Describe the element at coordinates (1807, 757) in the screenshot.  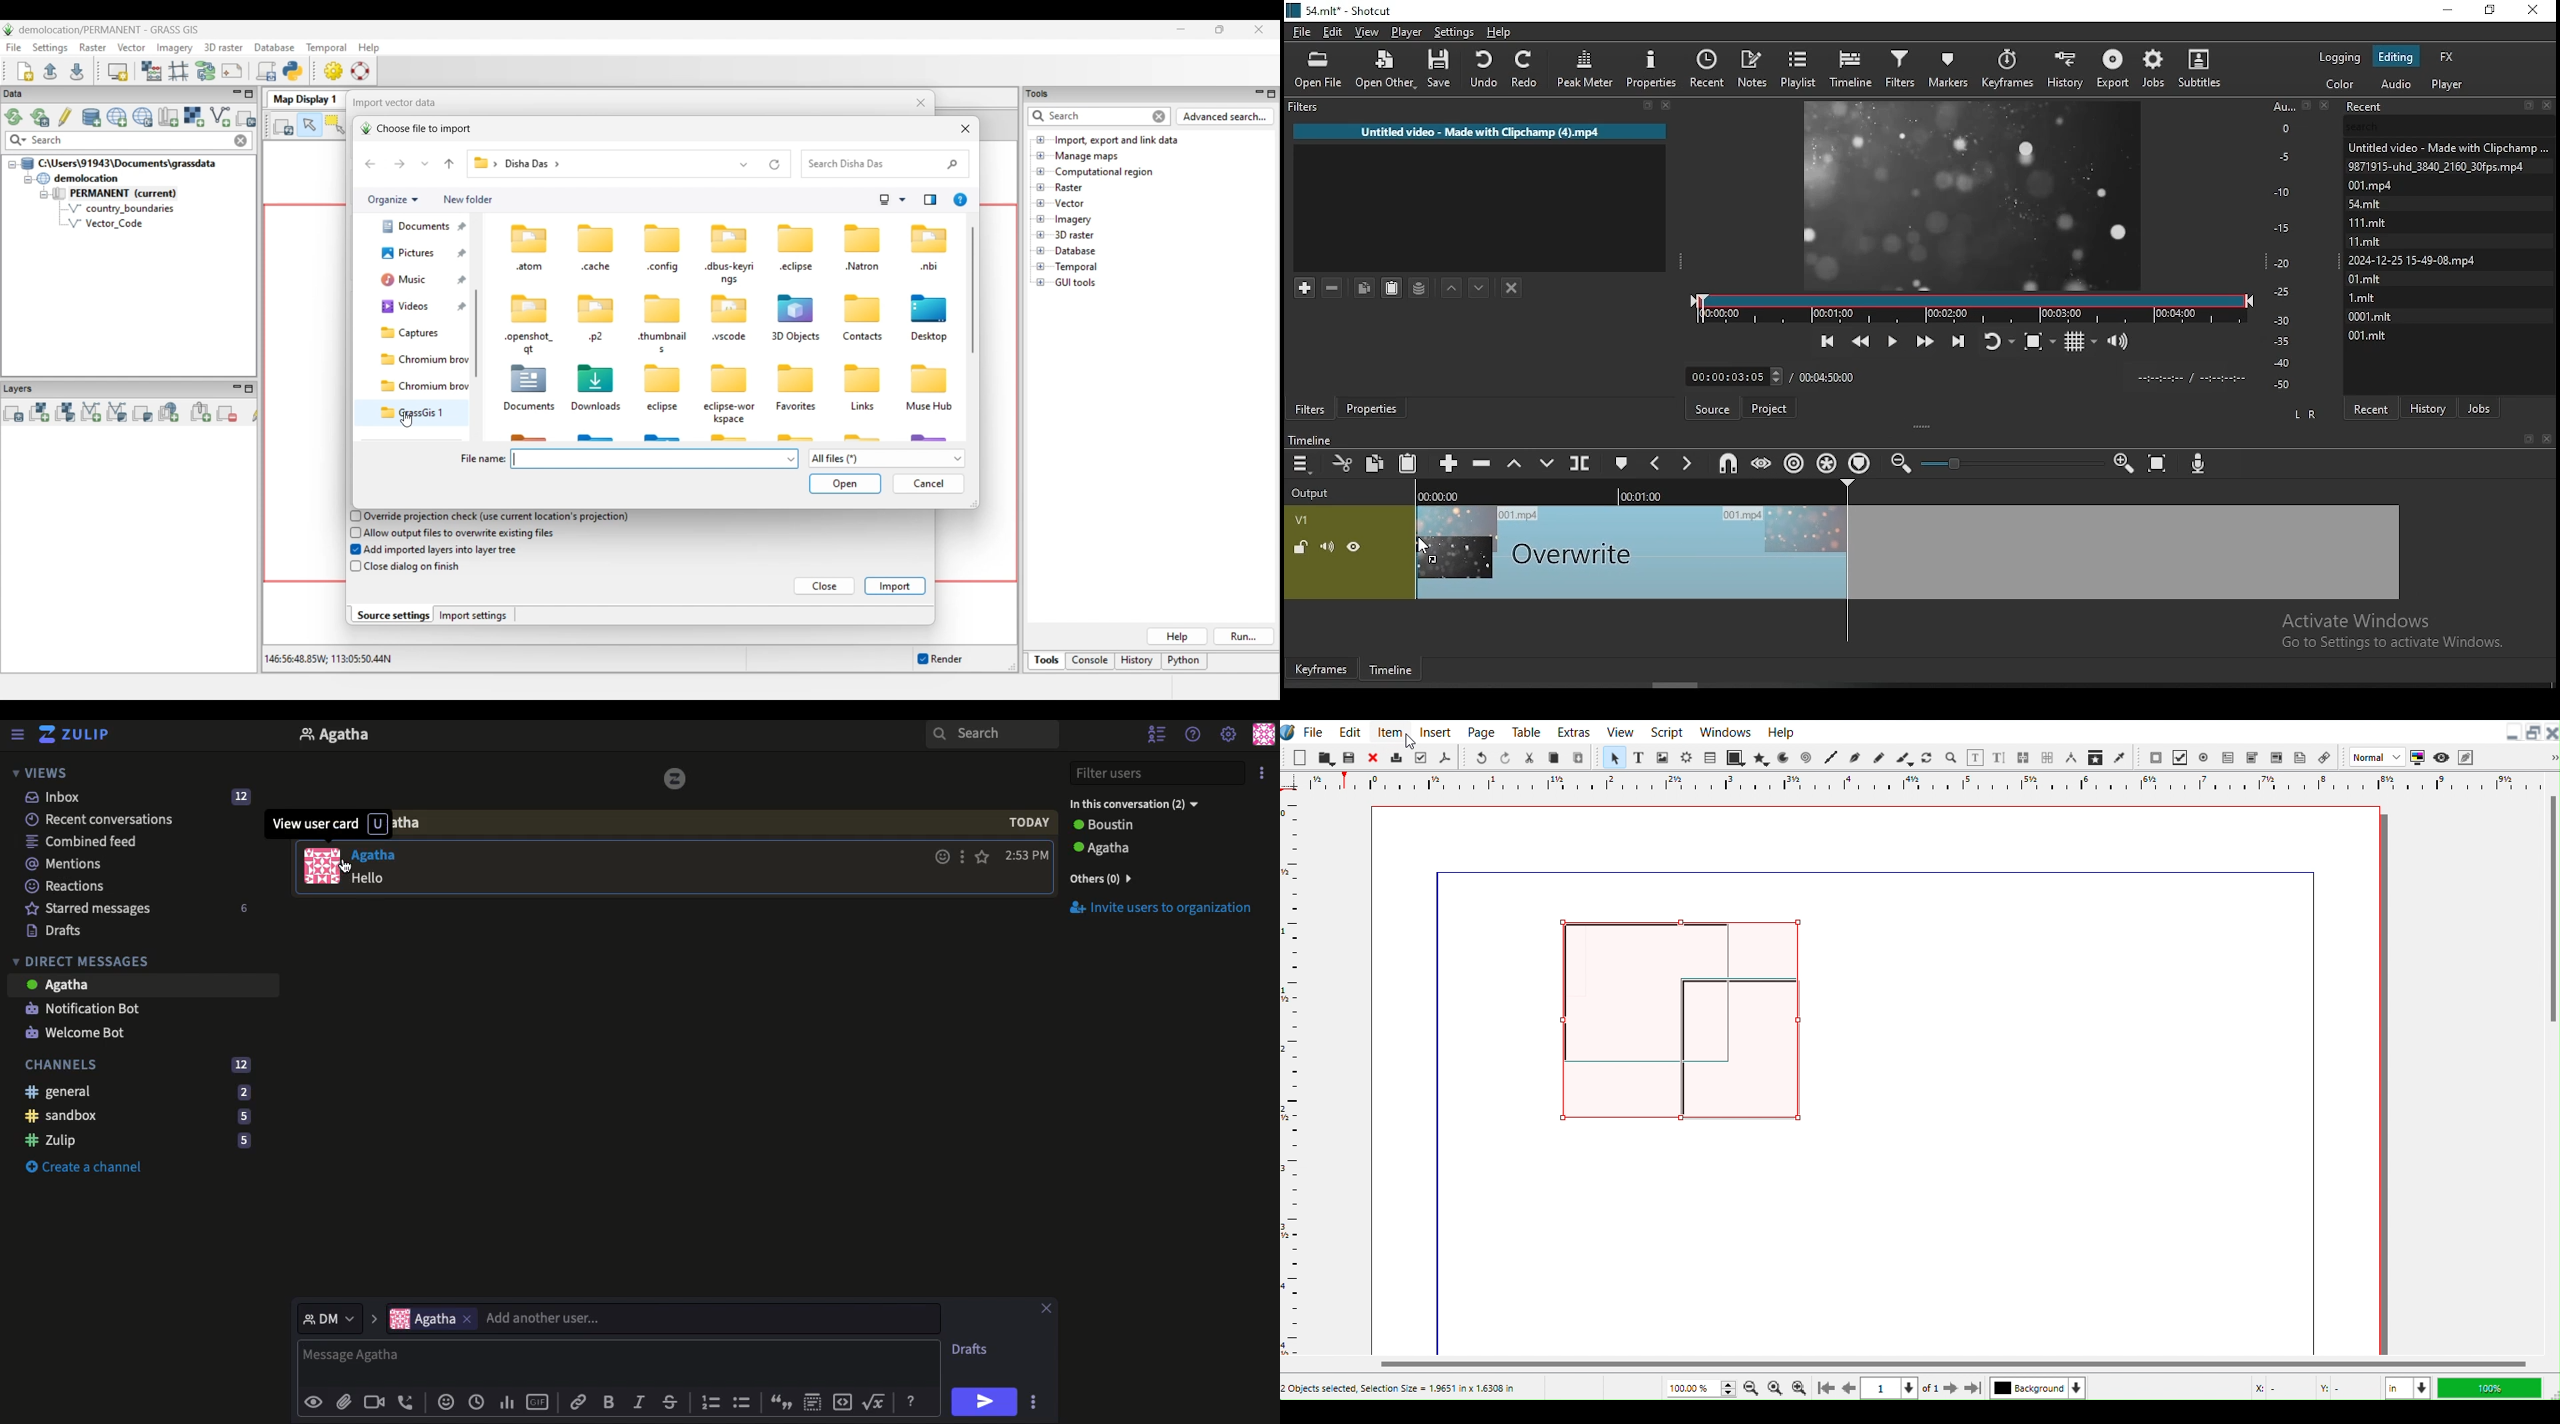
I see `Spiral` at that location.